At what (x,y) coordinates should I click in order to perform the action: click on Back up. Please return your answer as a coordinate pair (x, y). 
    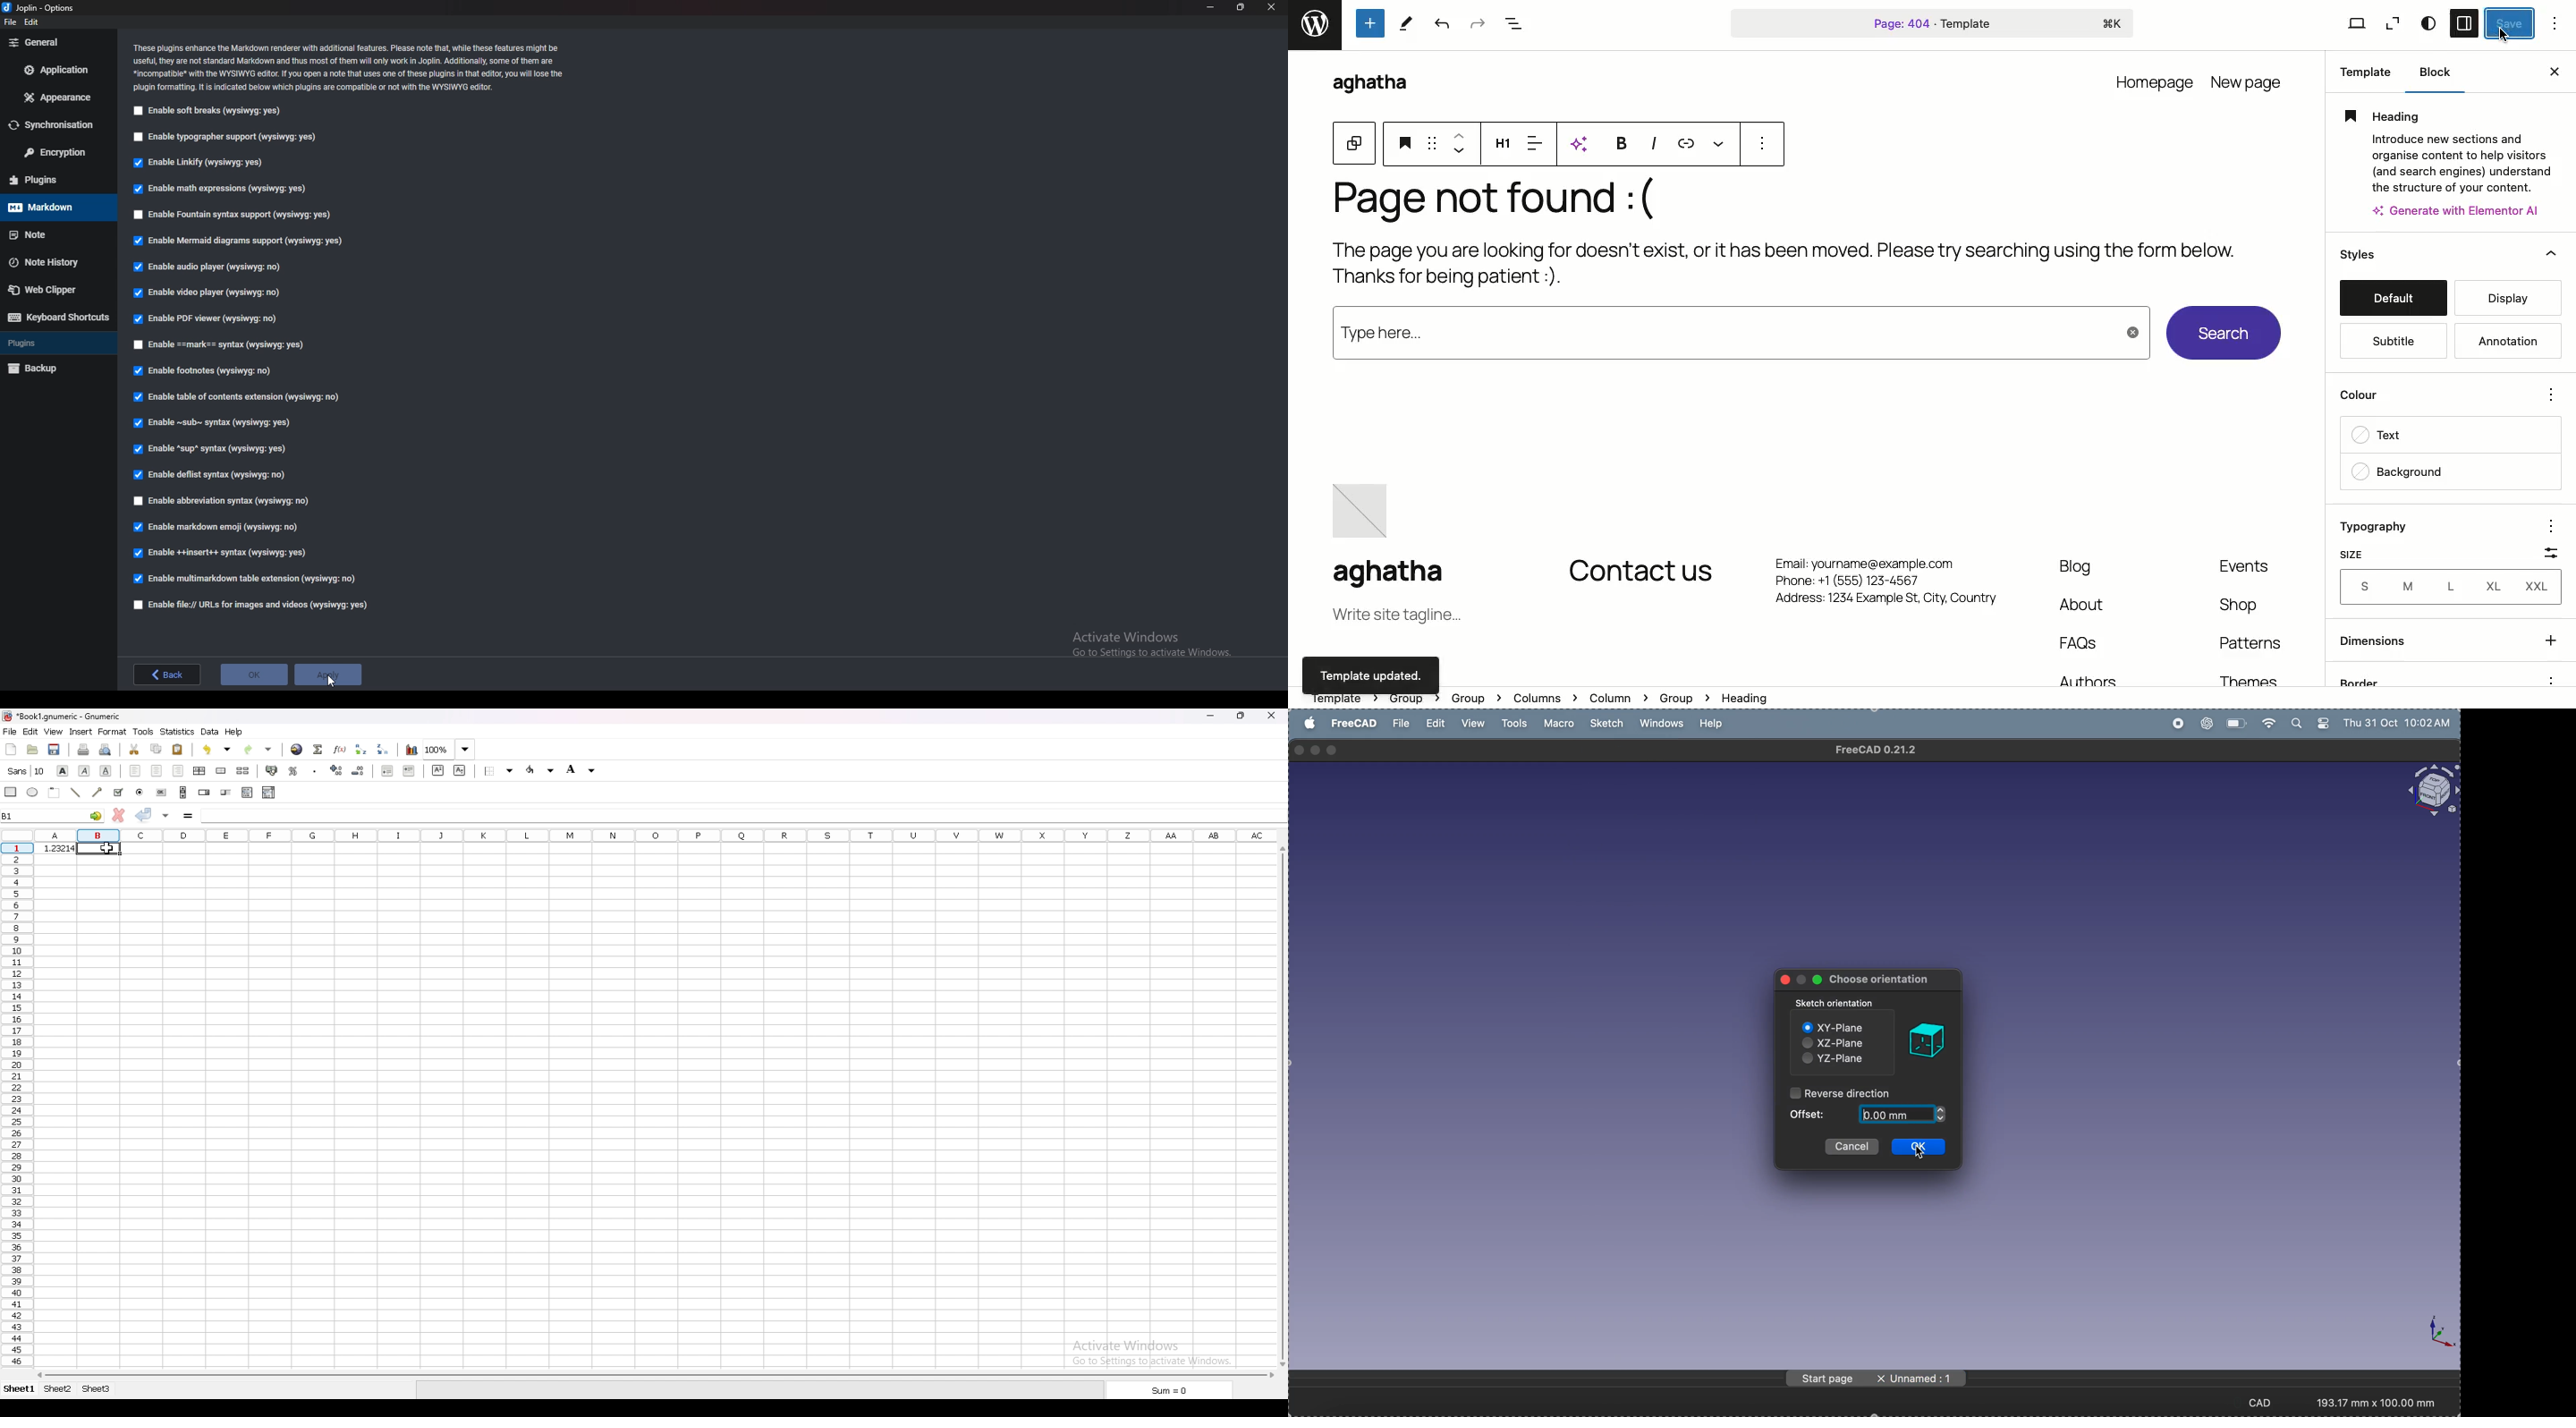
    Looking at the image, I should click on (54, 370).